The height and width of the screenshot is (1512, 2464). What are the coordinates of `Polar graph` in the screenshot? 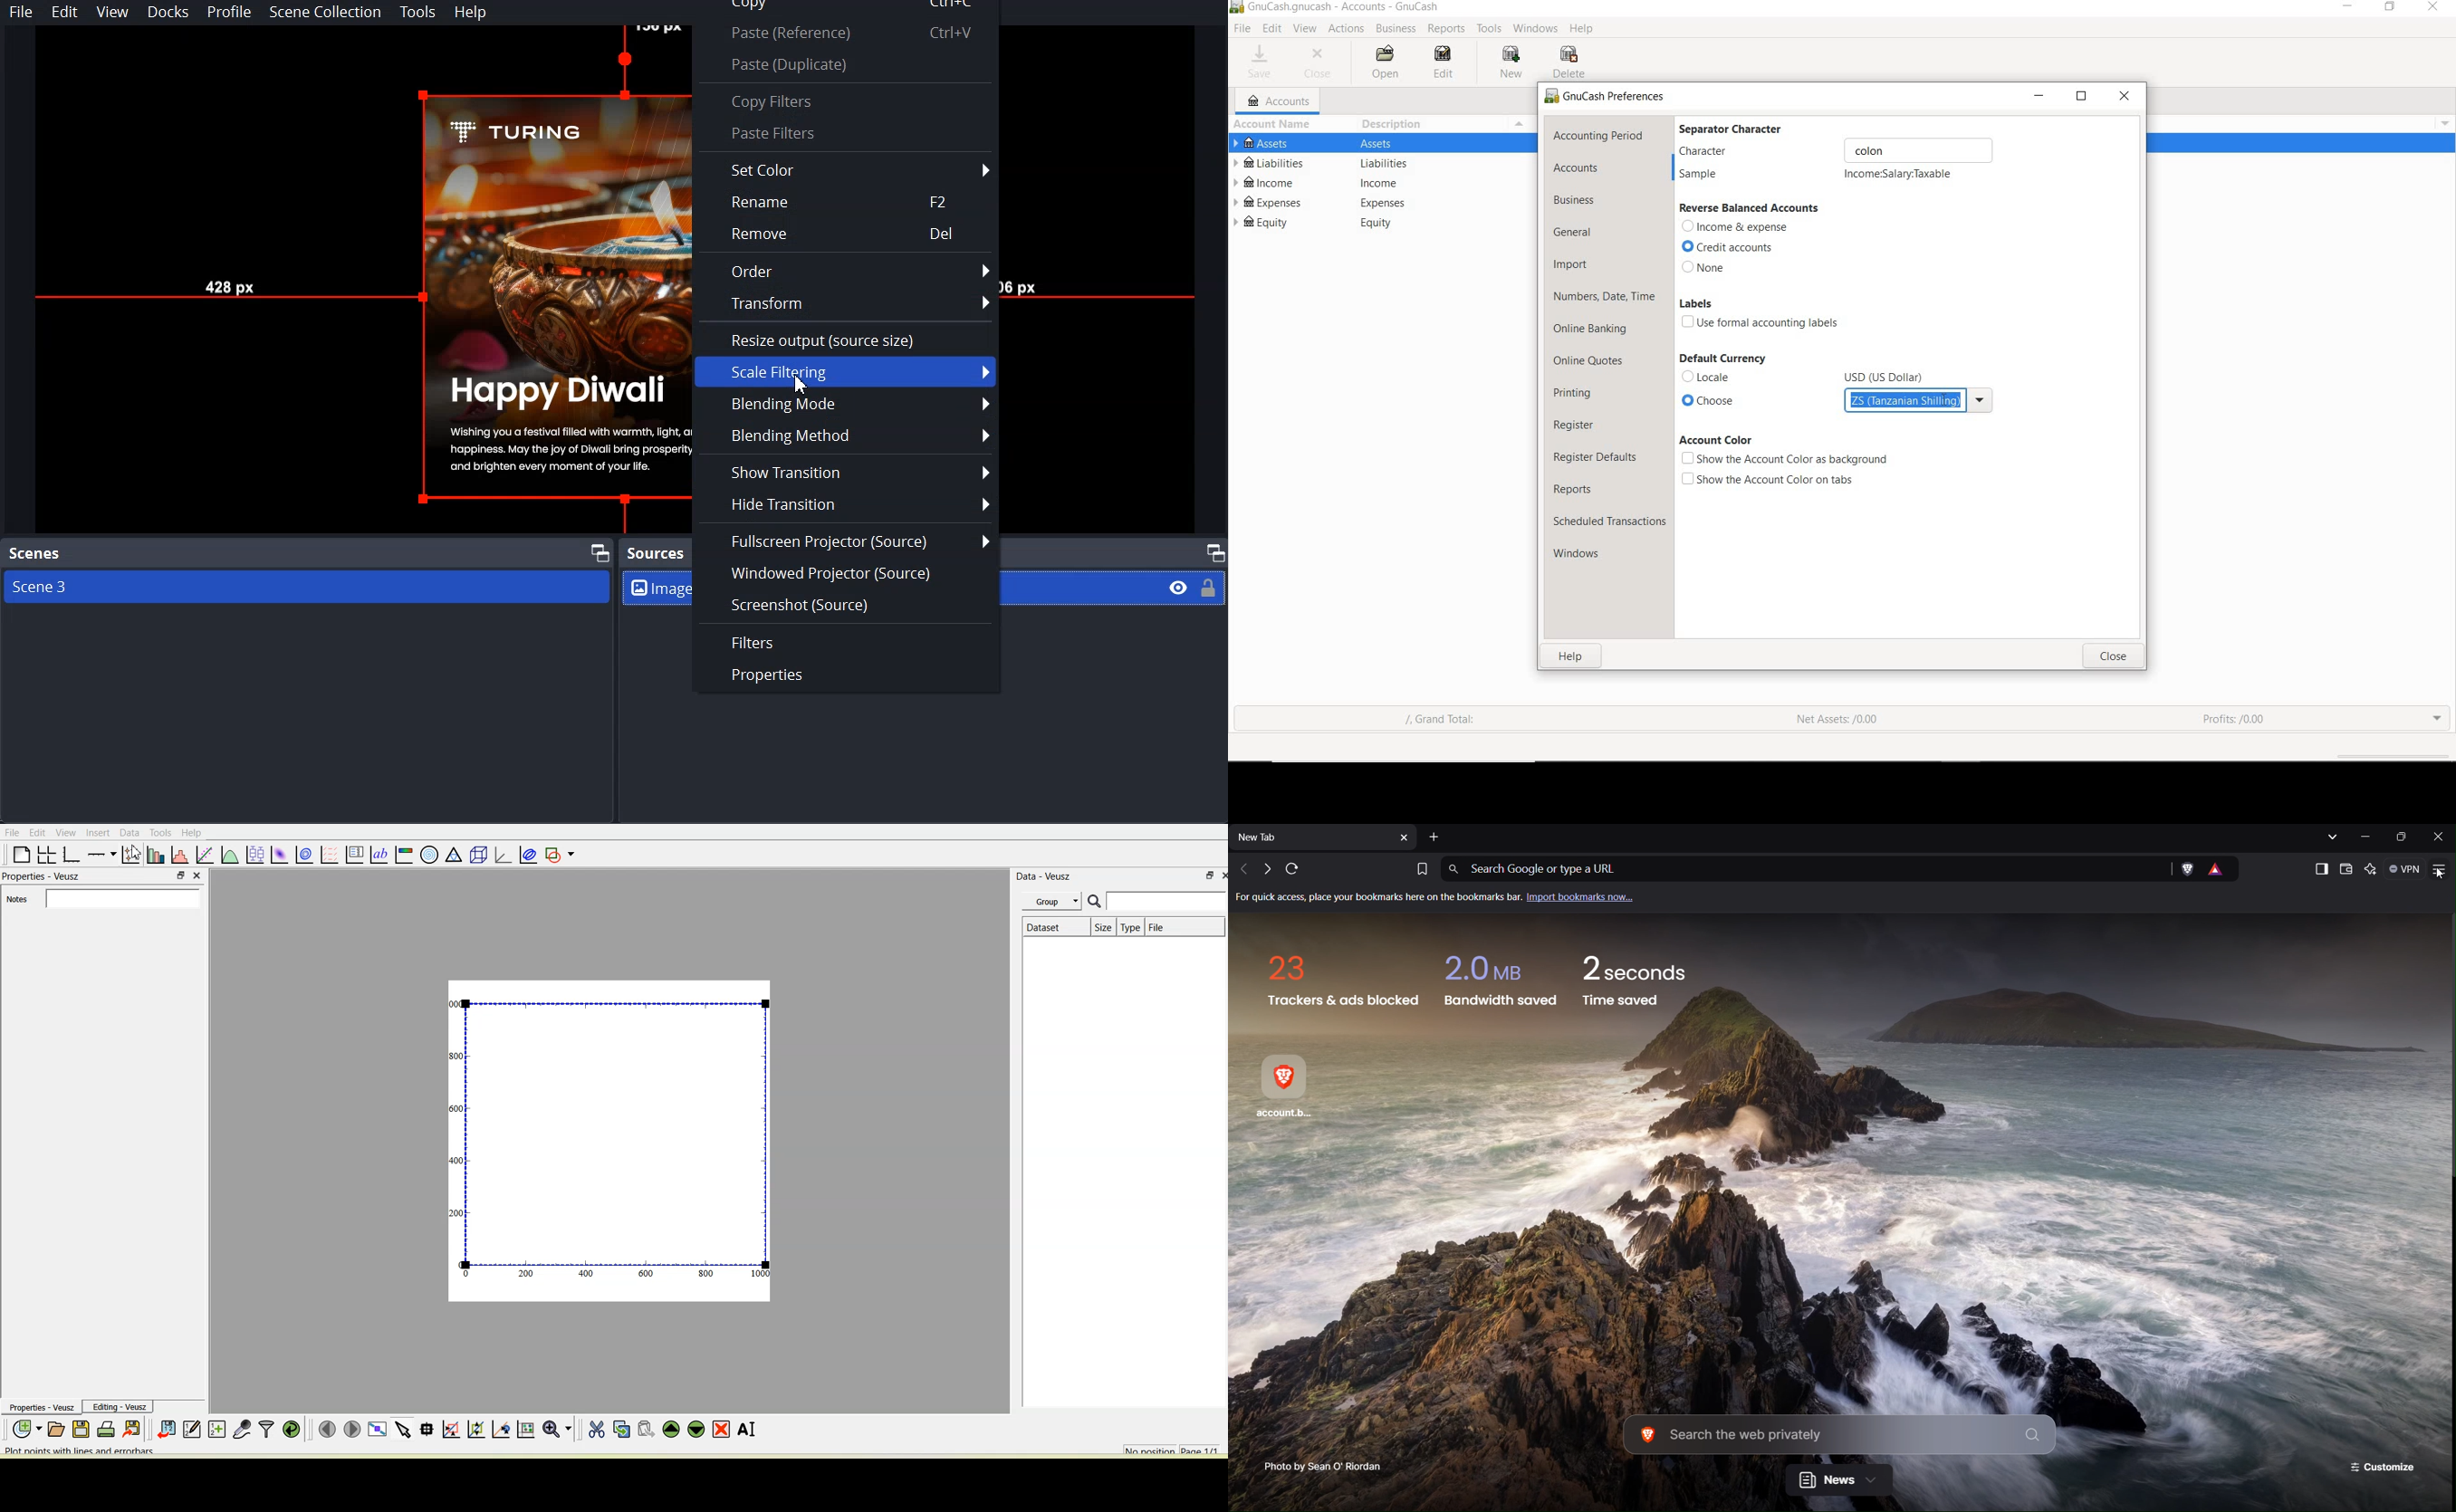 It's located at (431, 854).